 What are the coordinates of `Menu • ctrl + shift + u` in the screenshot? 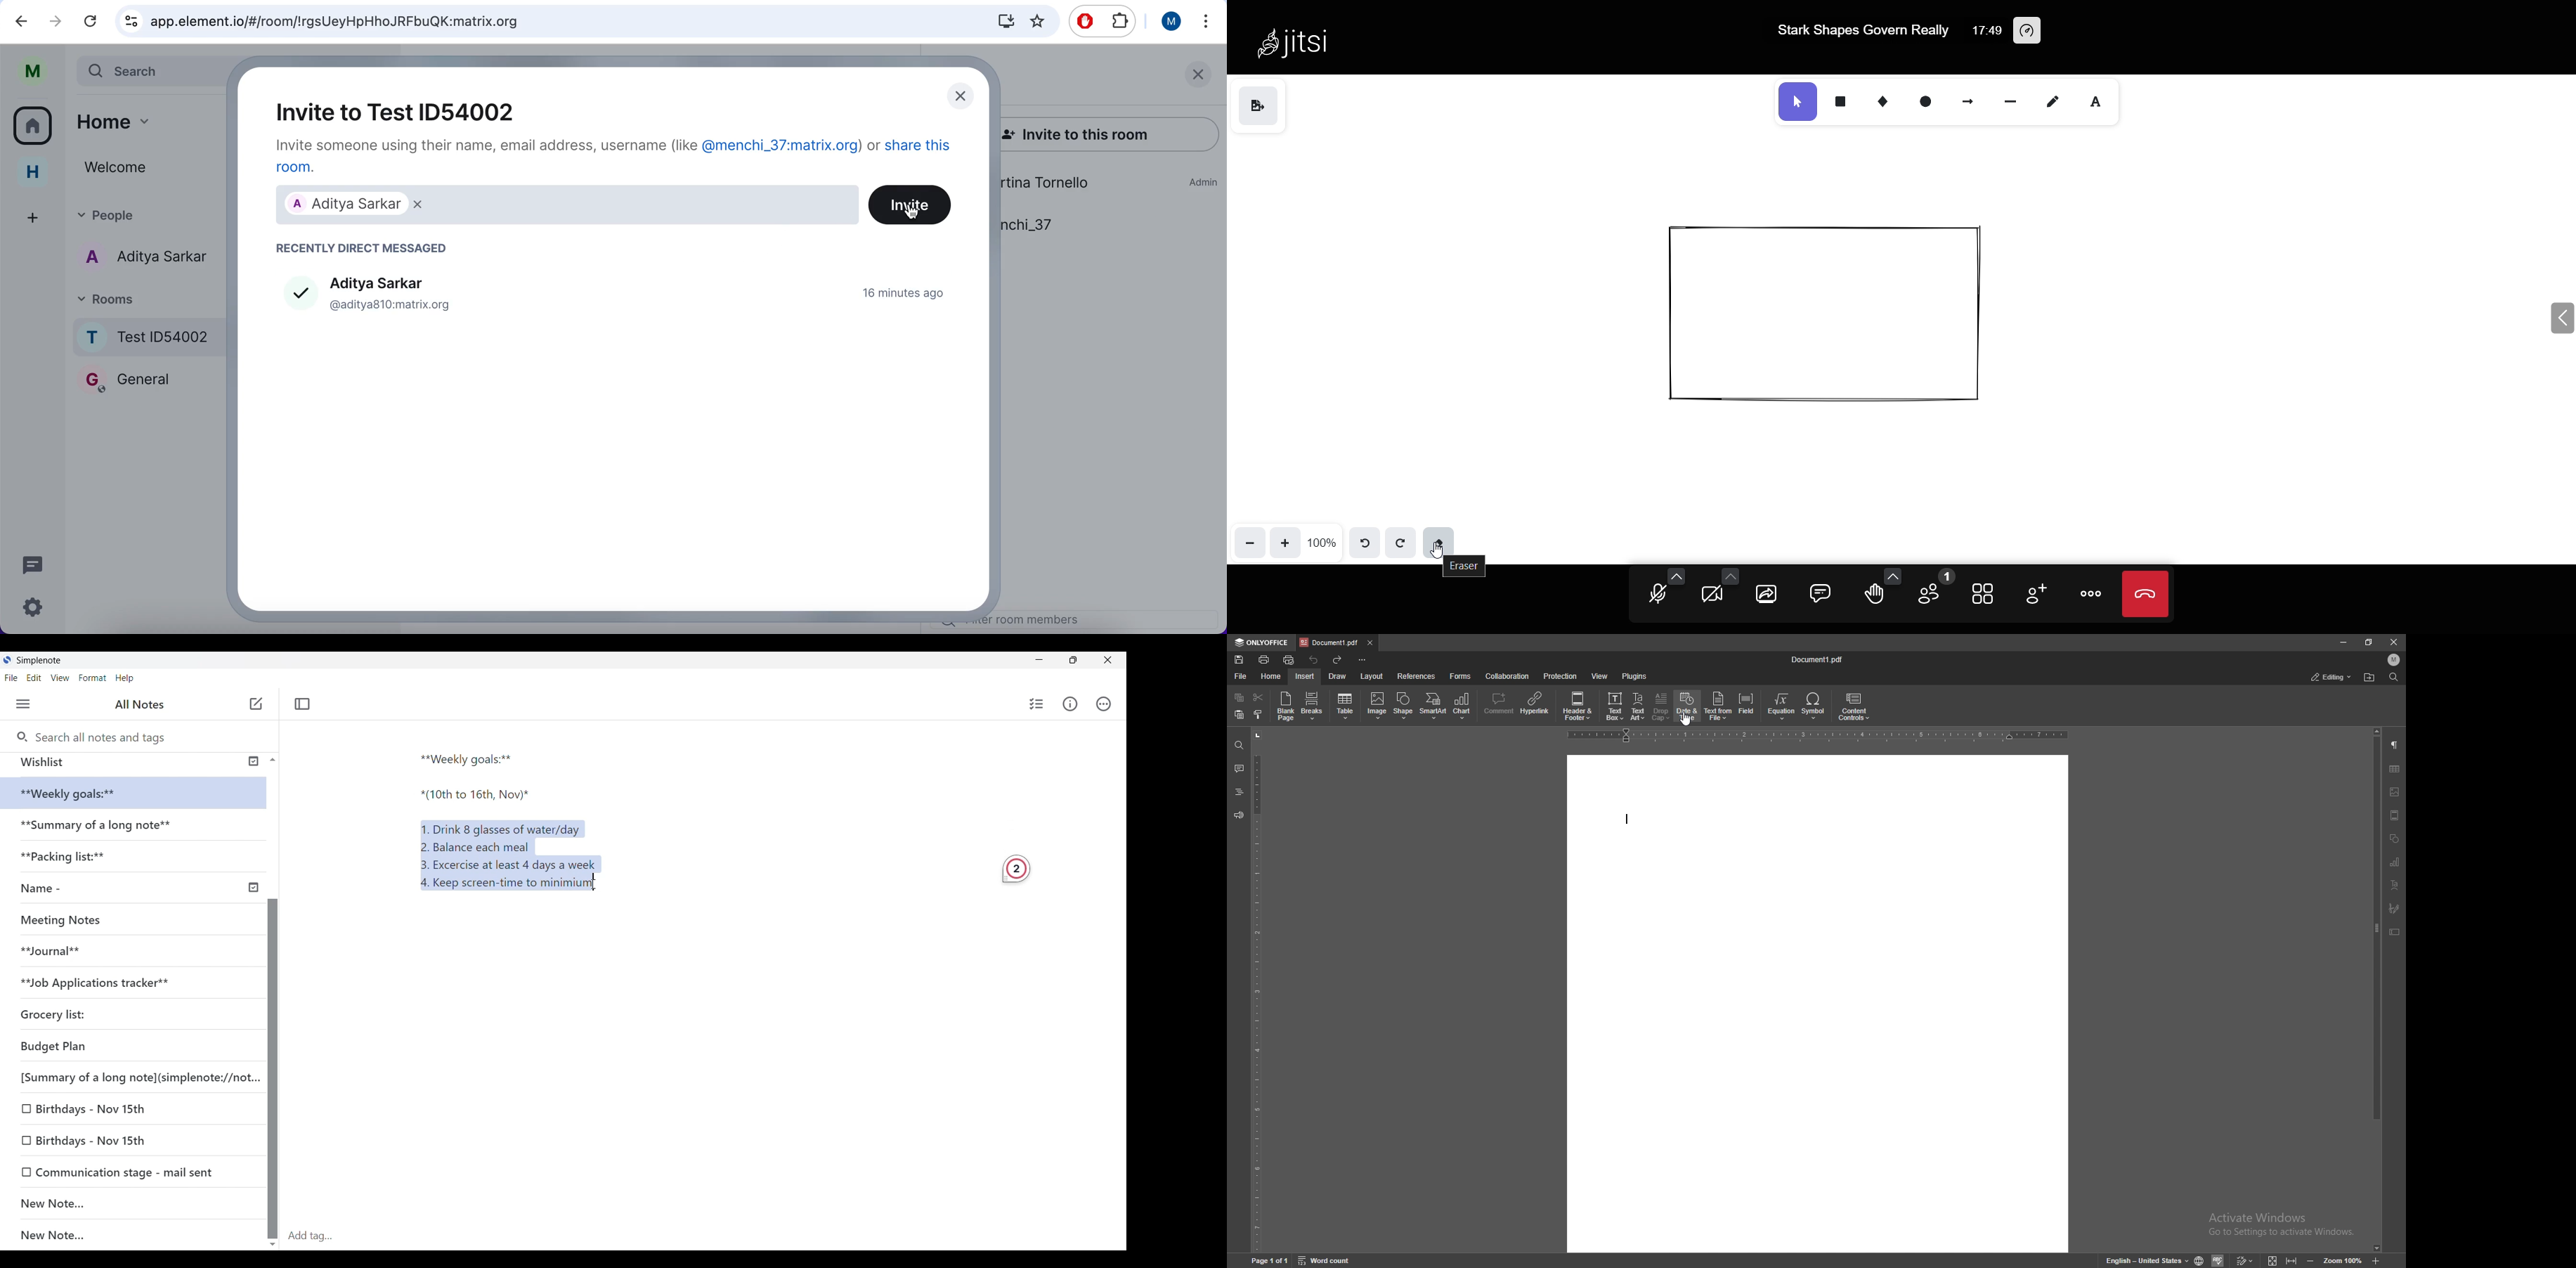 It's located at (28, 704).